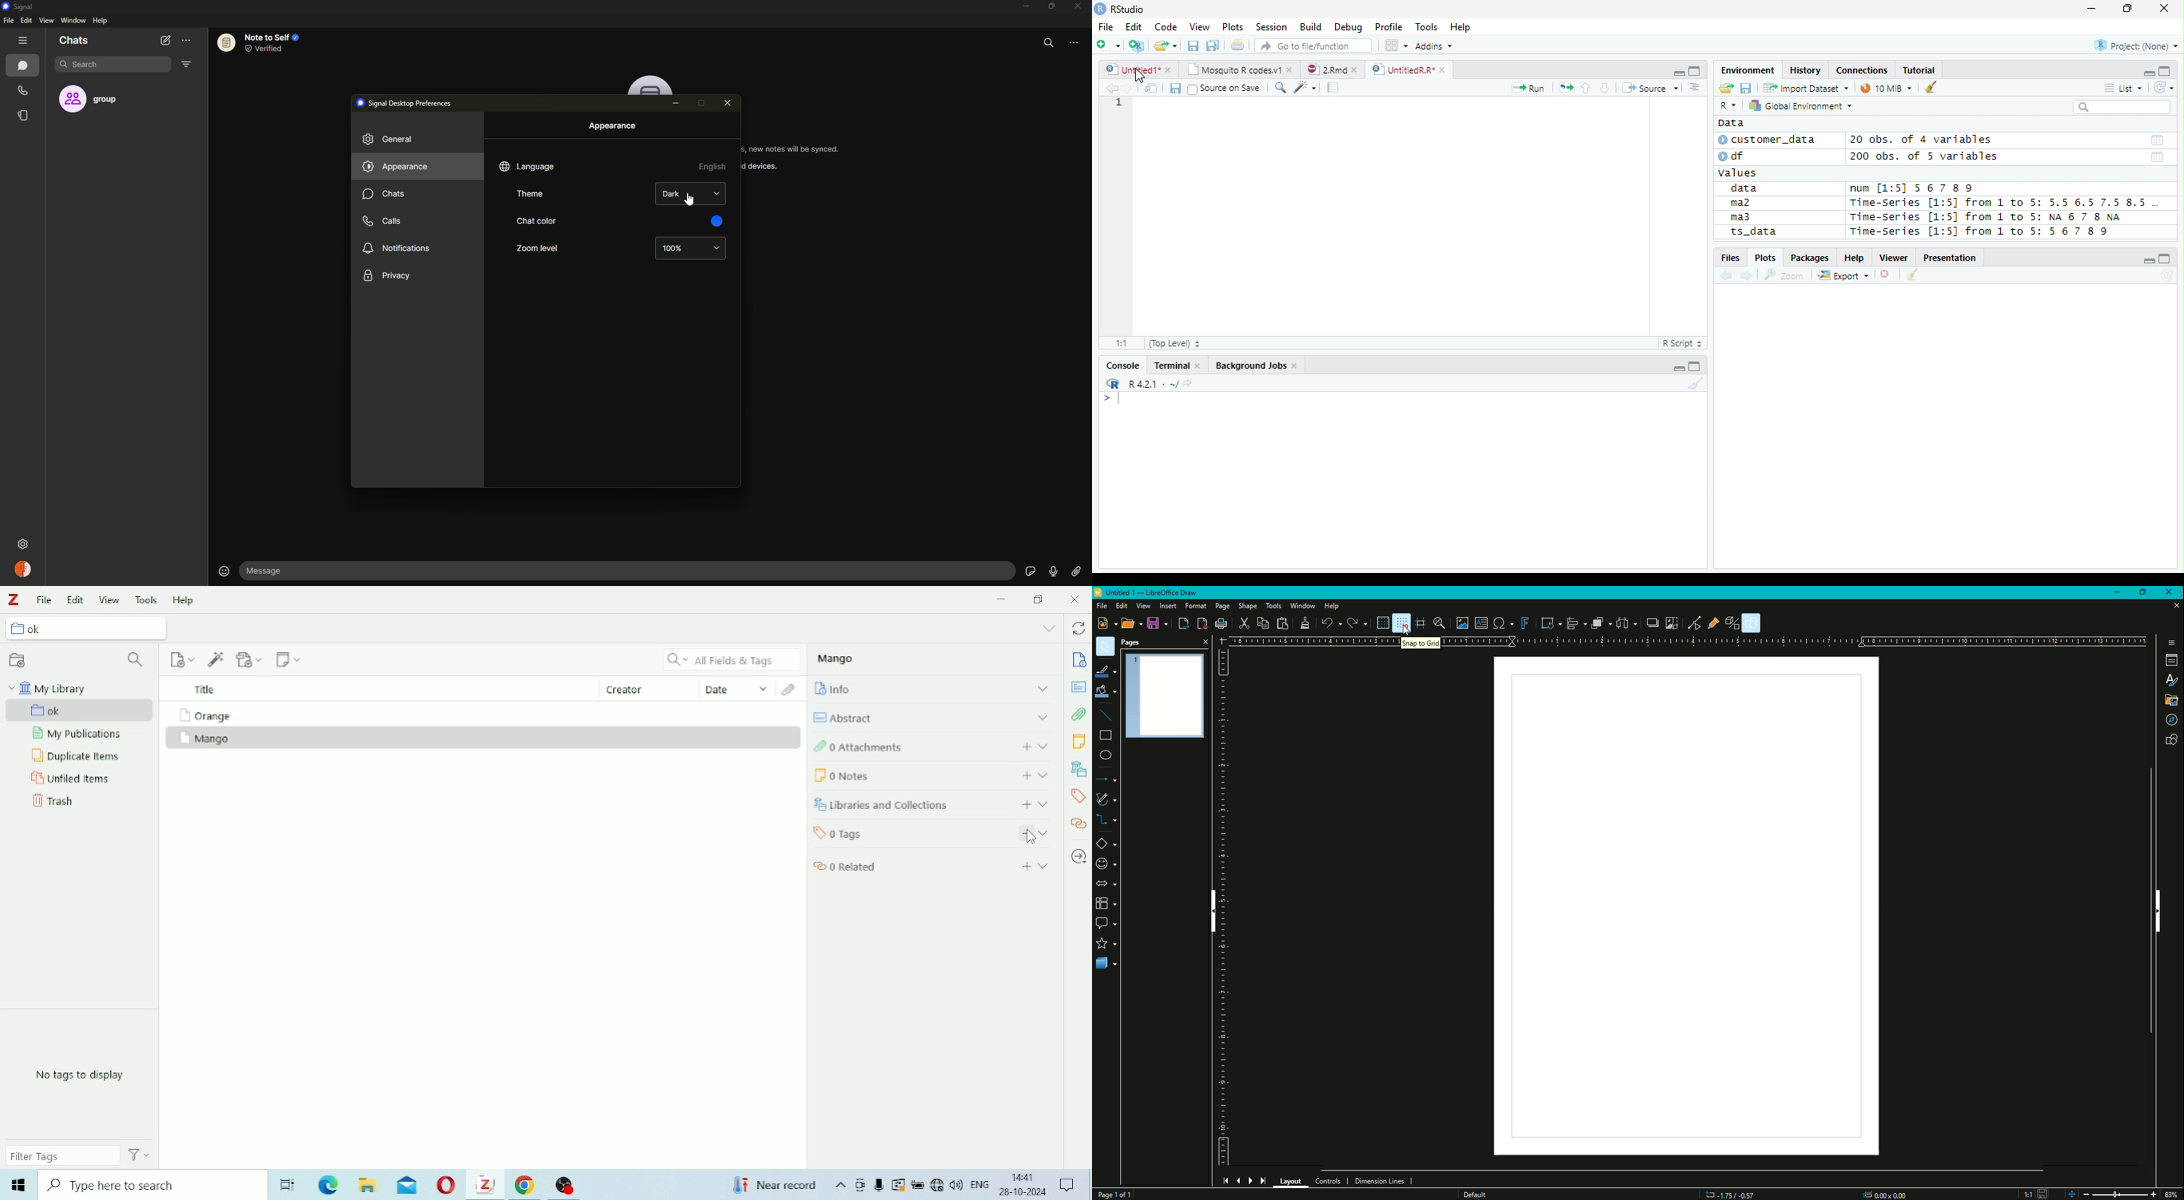 The image size is (2184, 1204). What do you see at coordinates (2158, 158) in the screenshot?
I see `Date` at bounding box center [2158, 158].